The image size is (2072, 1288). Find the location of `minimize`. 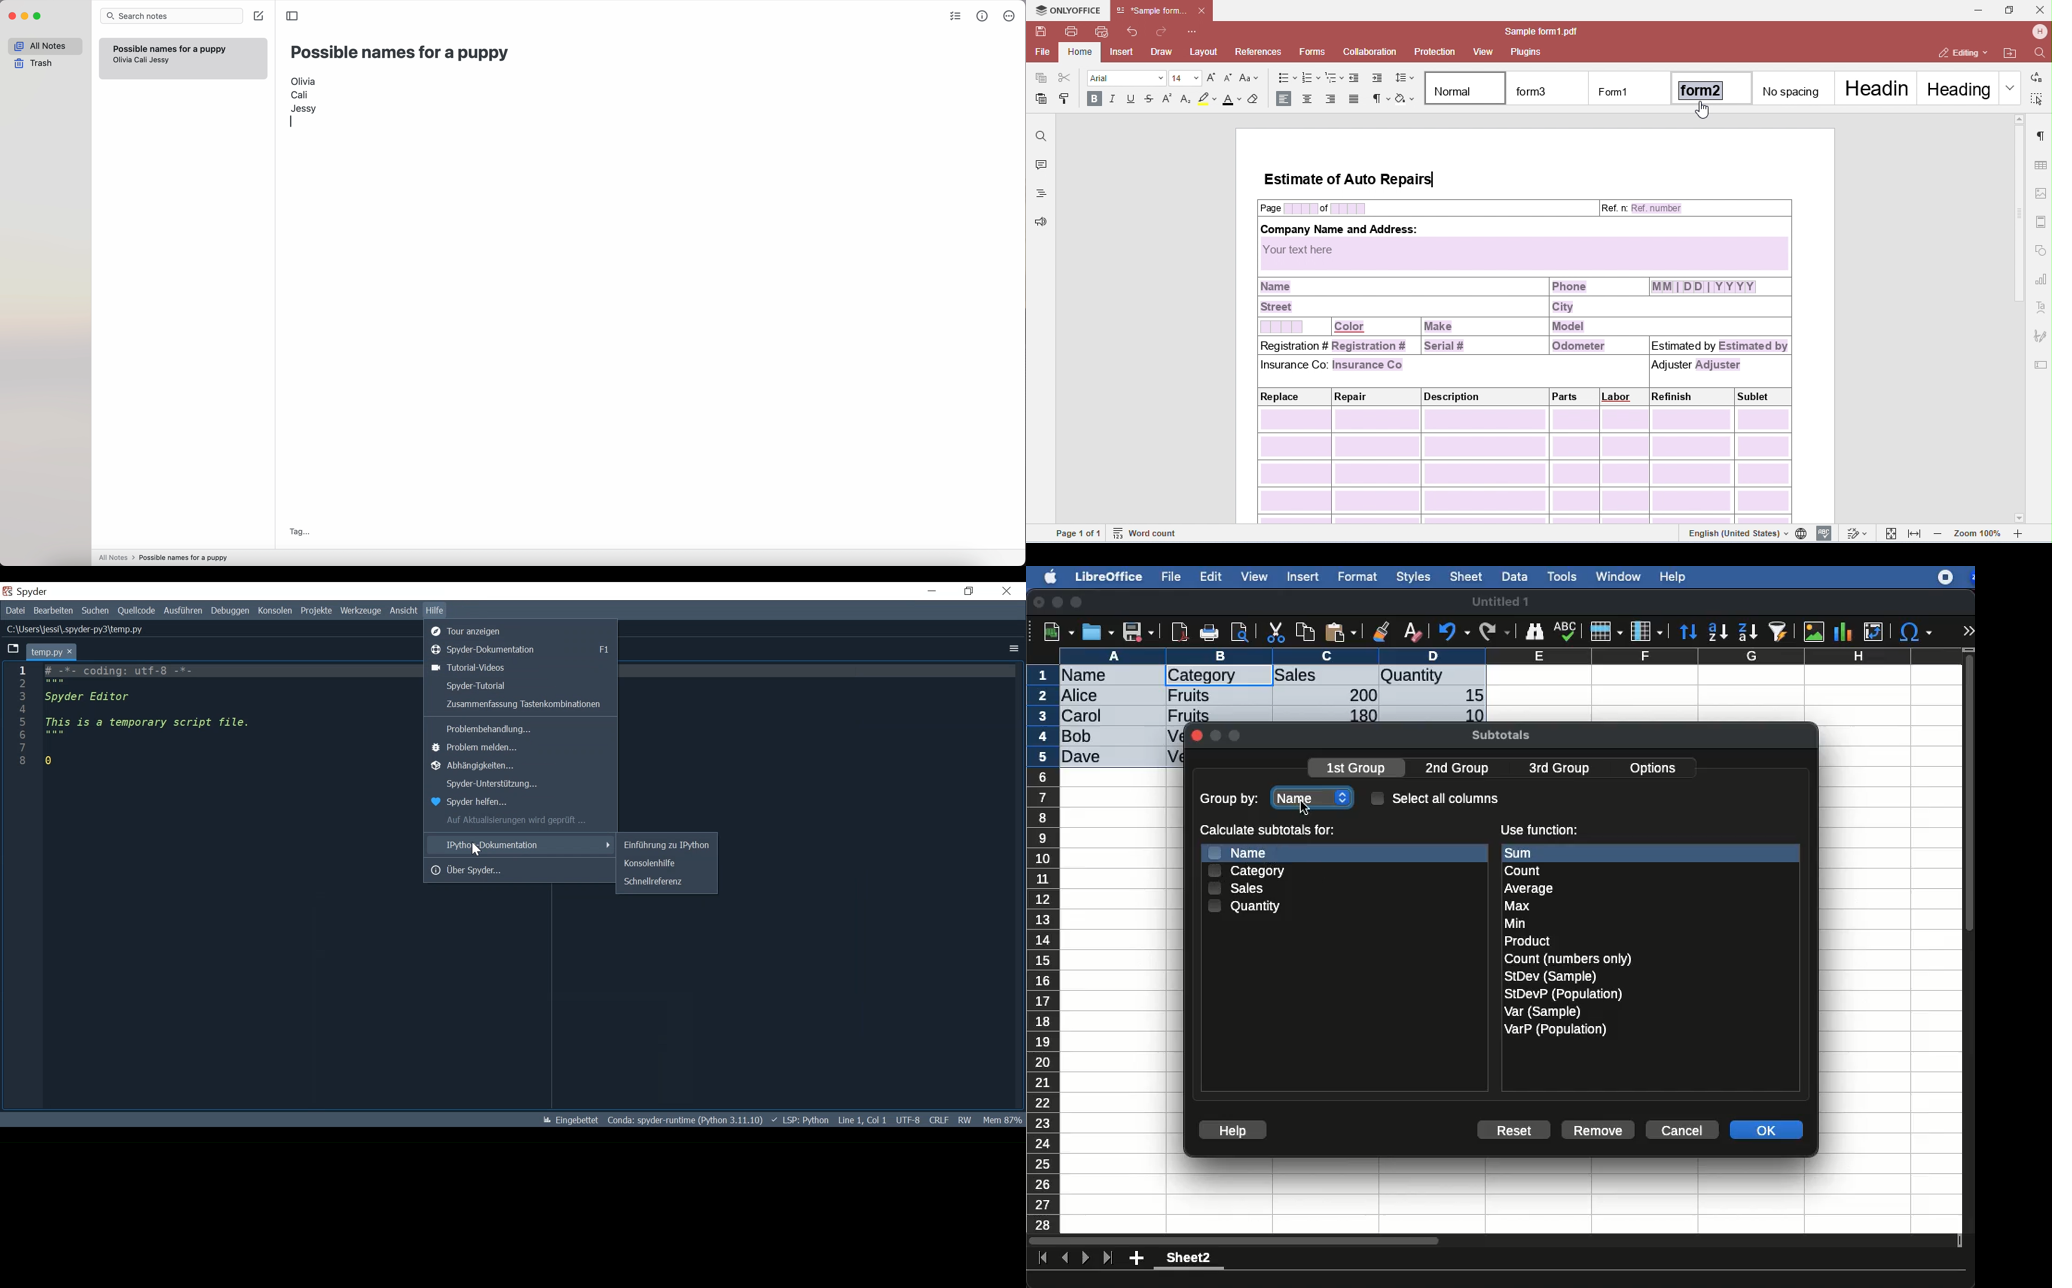

minimize is located at coordinates (1058, 602).